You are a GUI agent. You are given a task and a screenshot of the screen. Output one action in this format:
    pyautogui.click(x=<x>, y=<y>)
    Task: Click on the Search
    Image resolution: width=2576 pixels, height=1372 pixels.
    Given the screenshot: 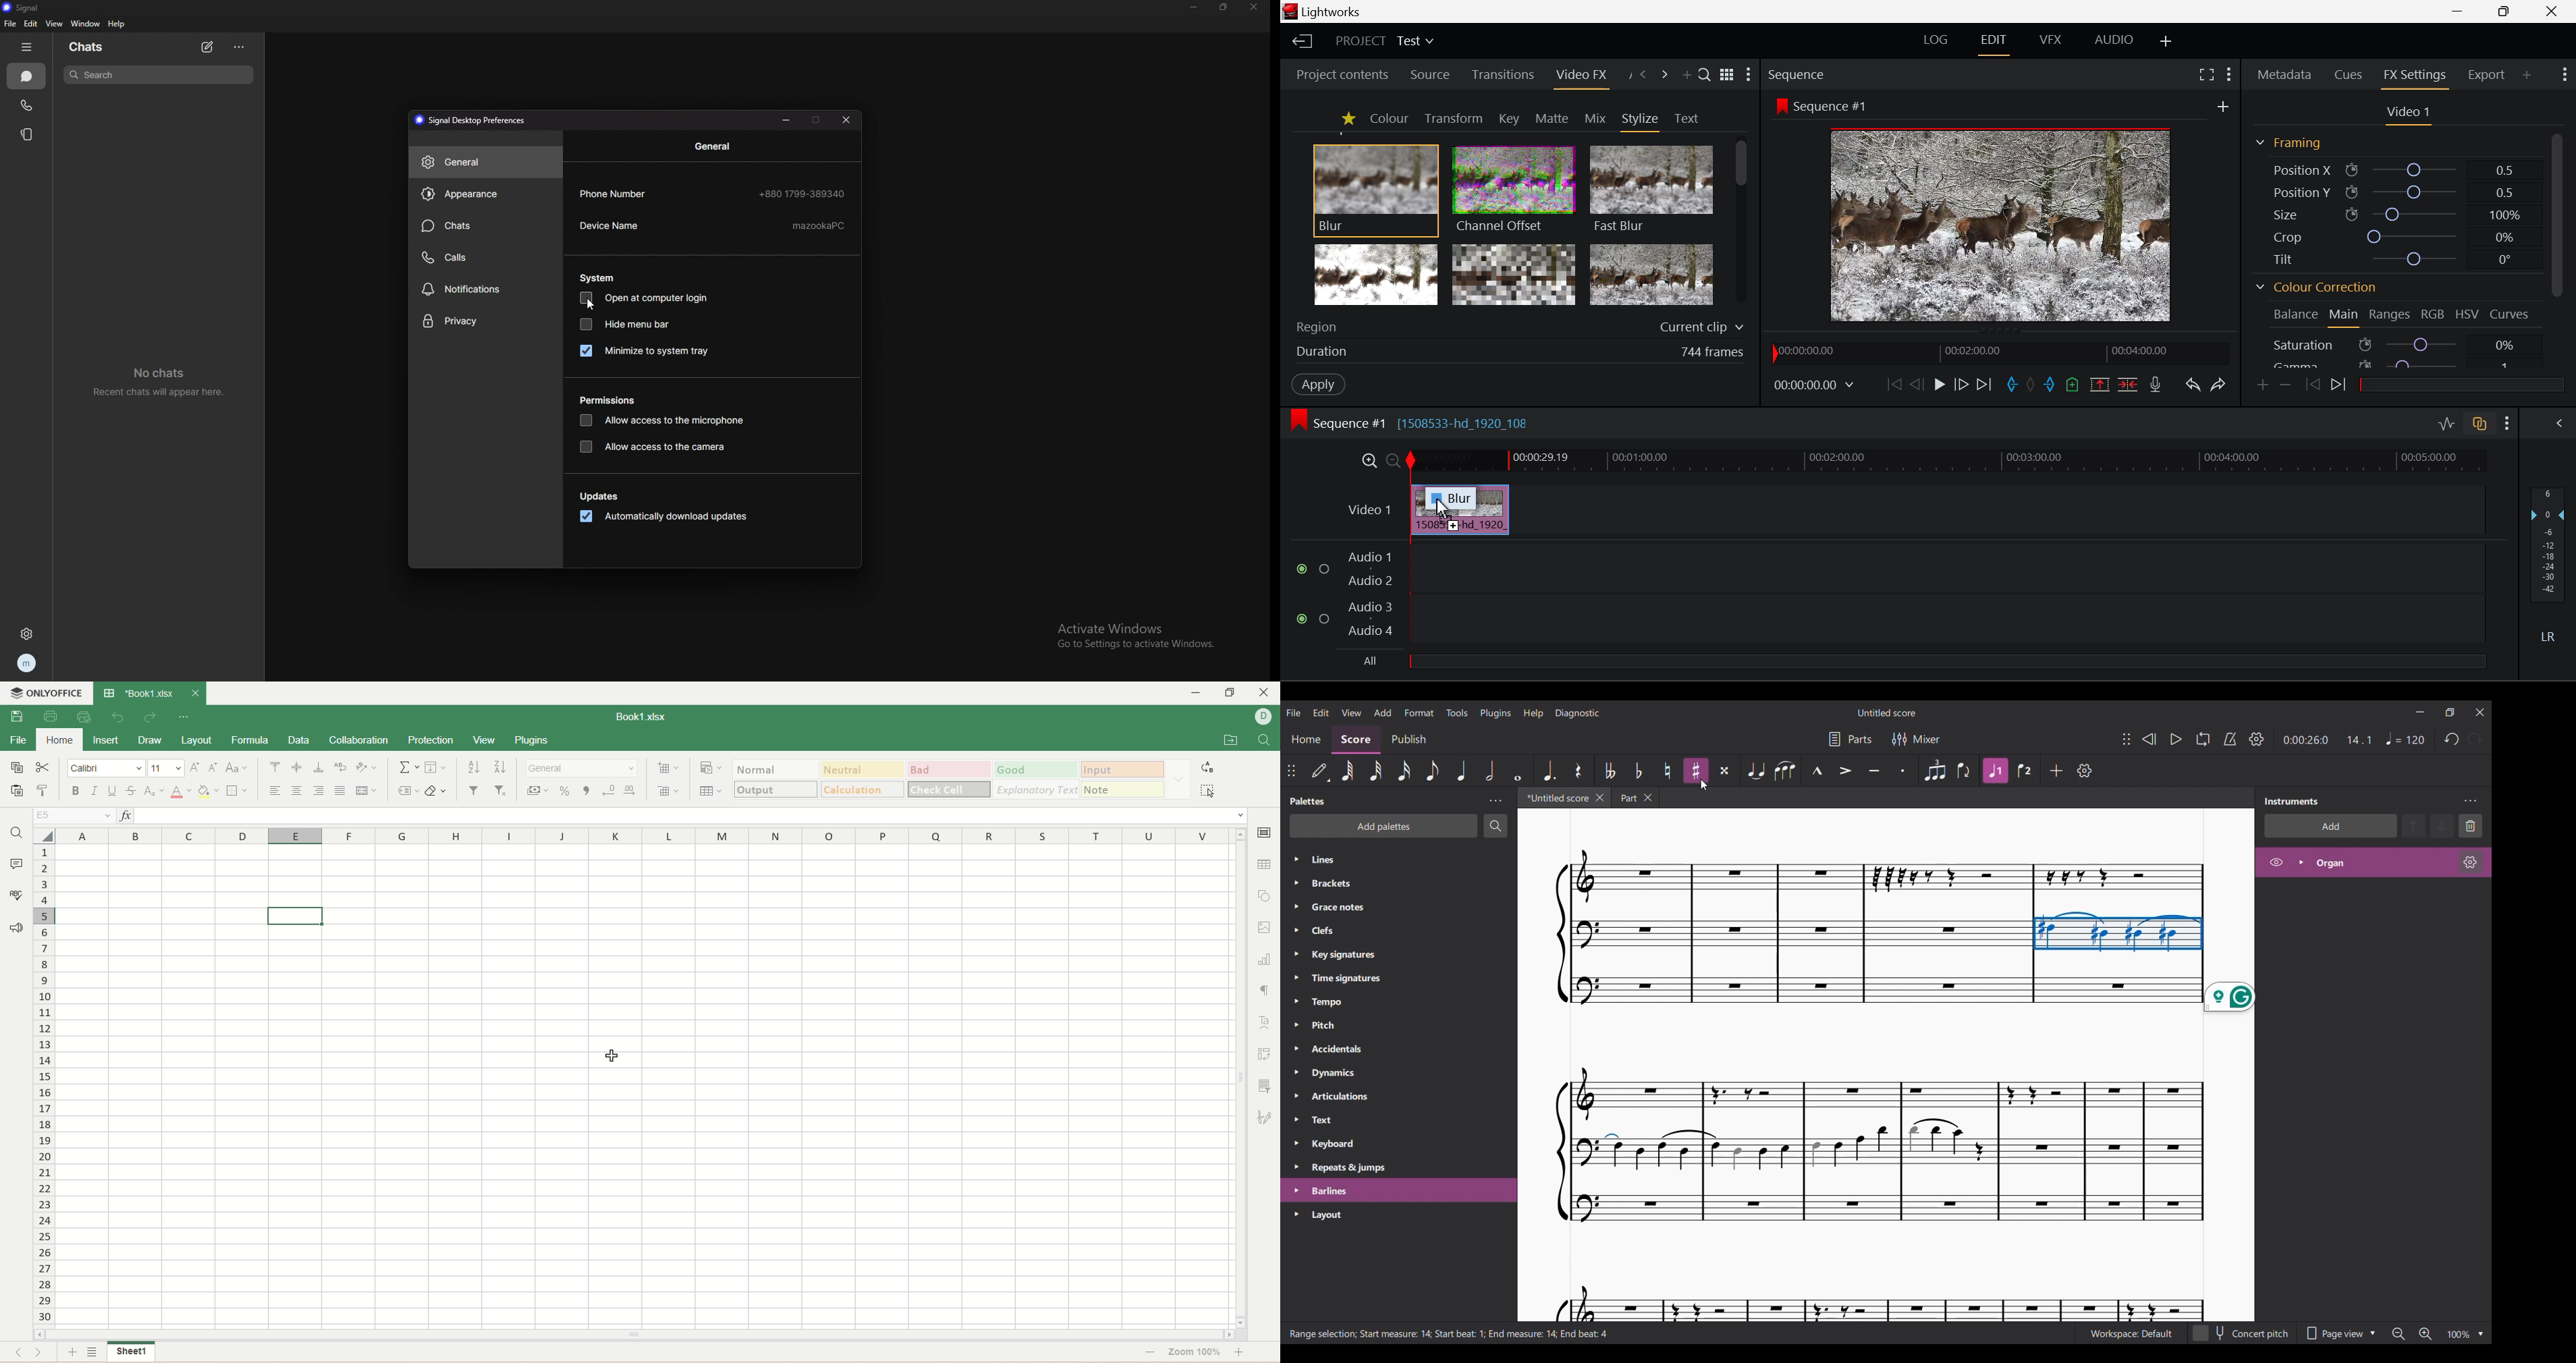 What is the action you would take?
    pyautogui.click(x=1495, y=827)
    